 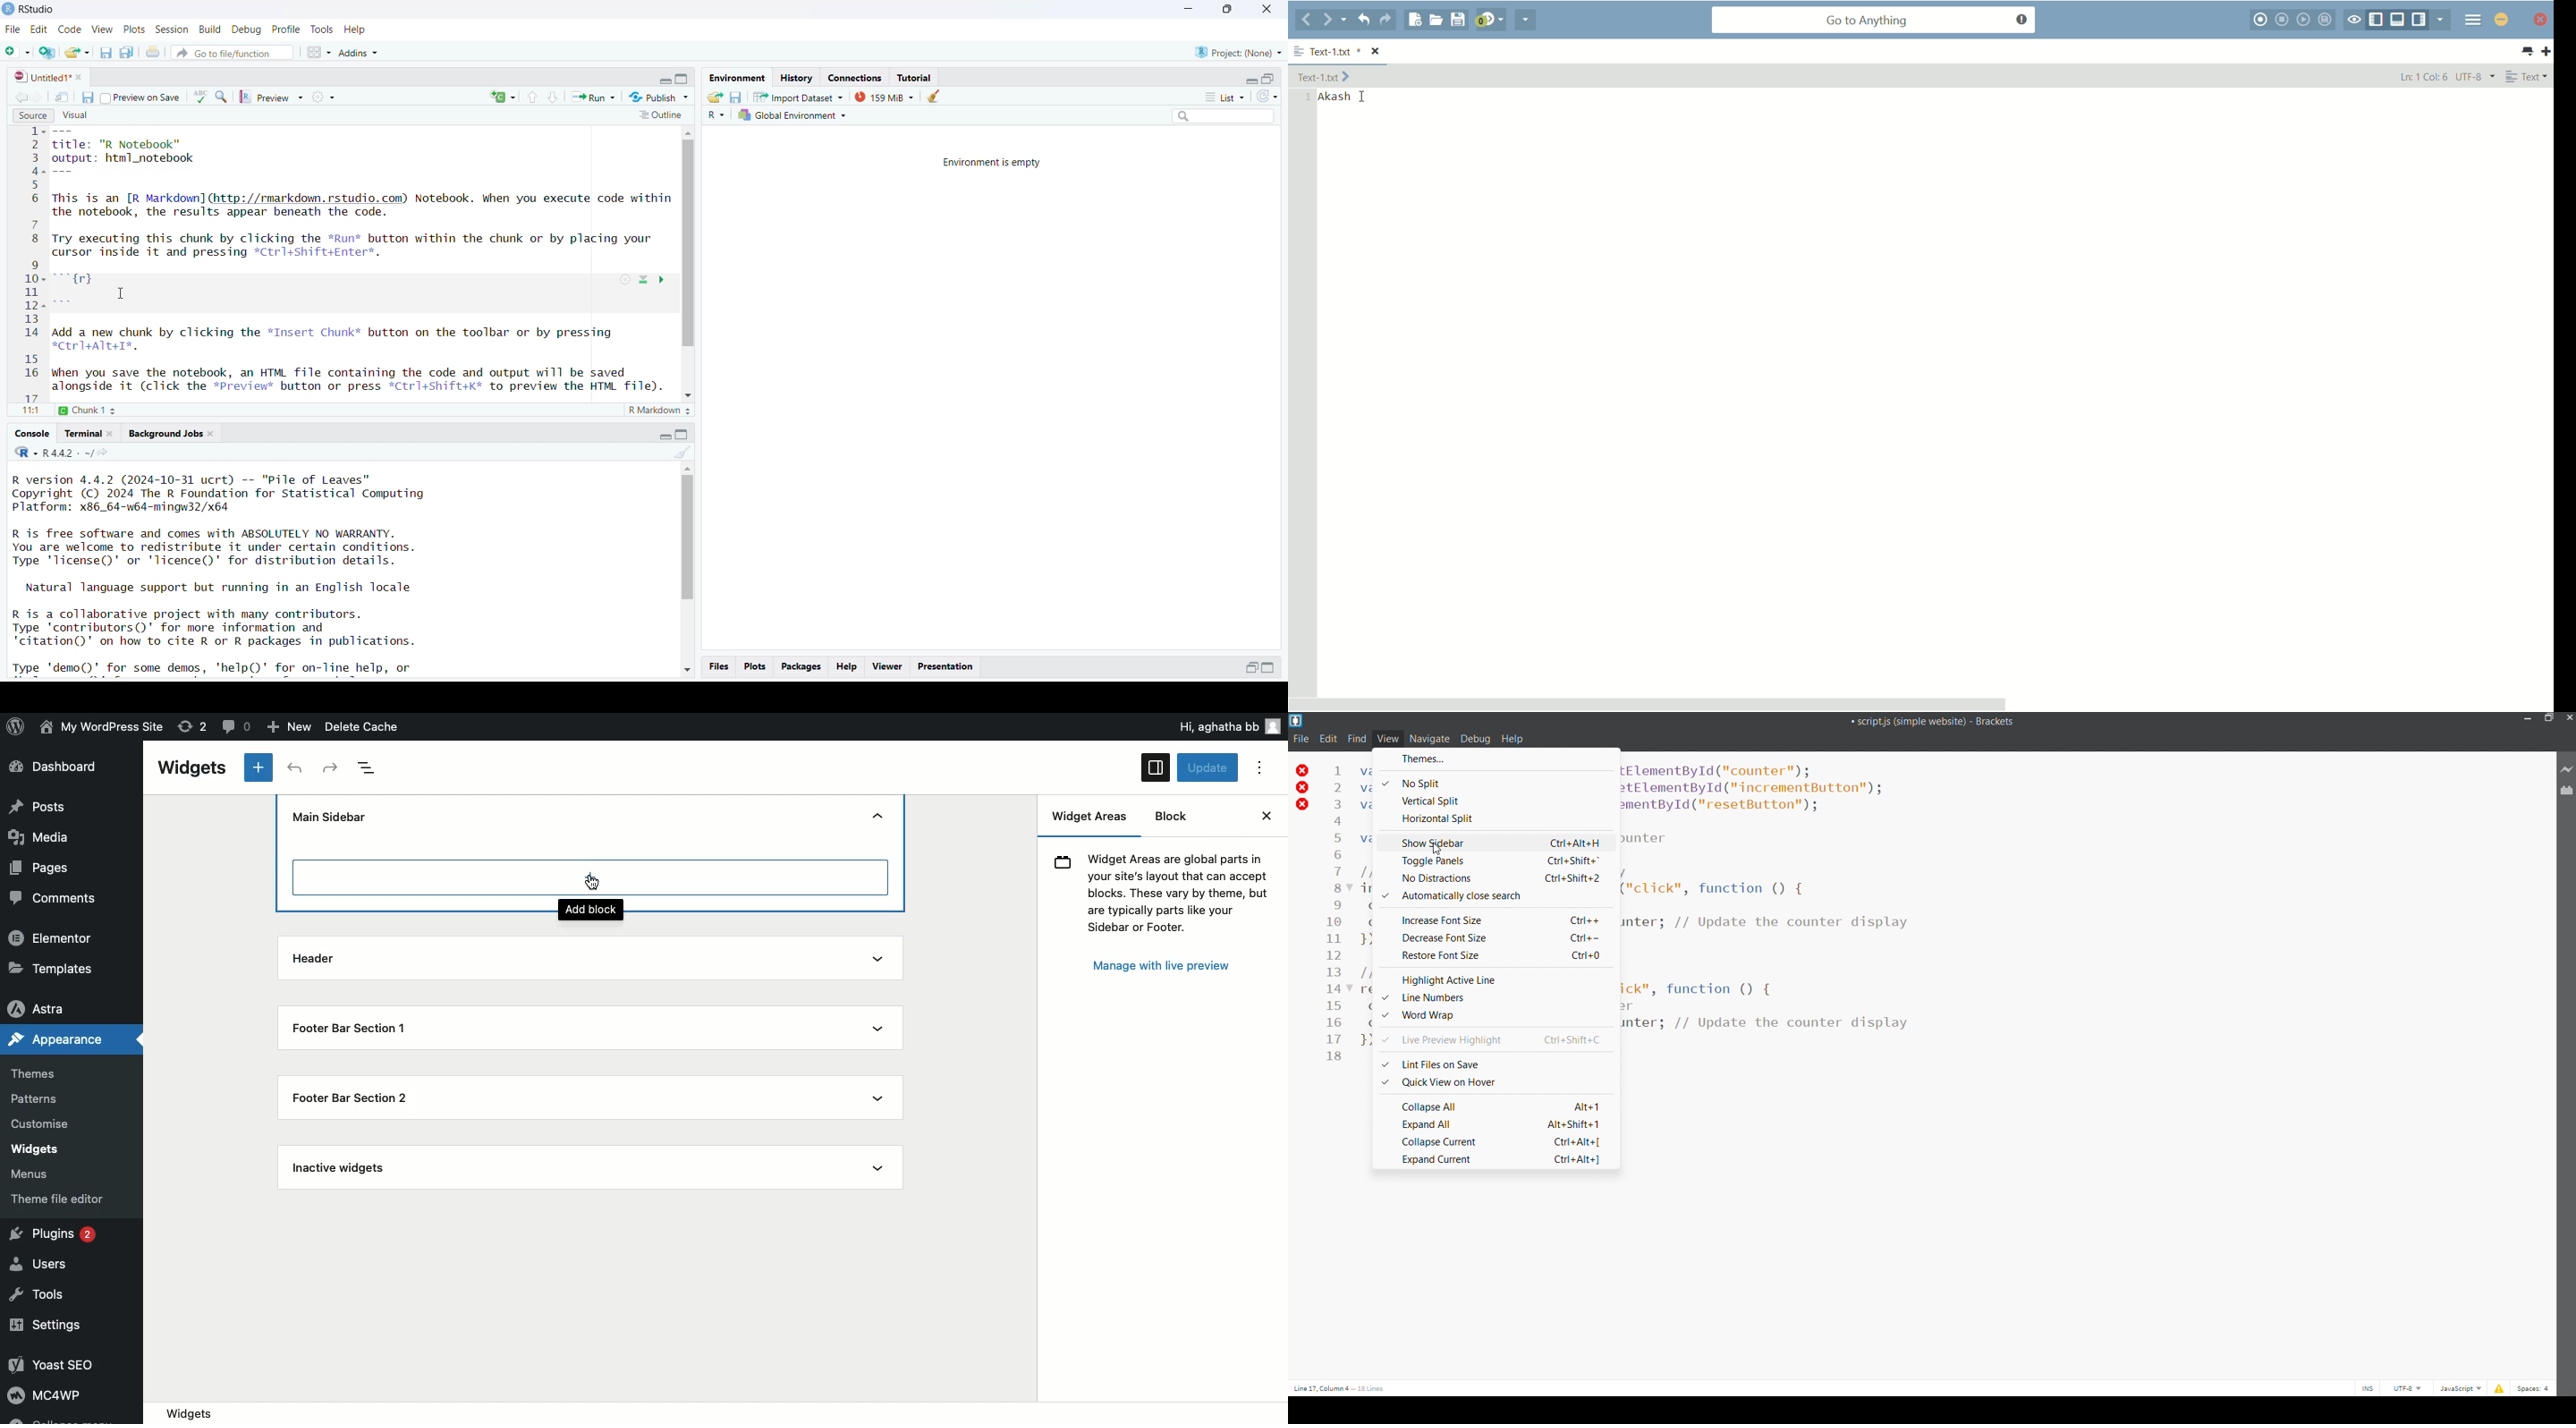 What do you see at coordinates (718, 667) in the screenshot?
I see `files` at bounding box center [718, 667].